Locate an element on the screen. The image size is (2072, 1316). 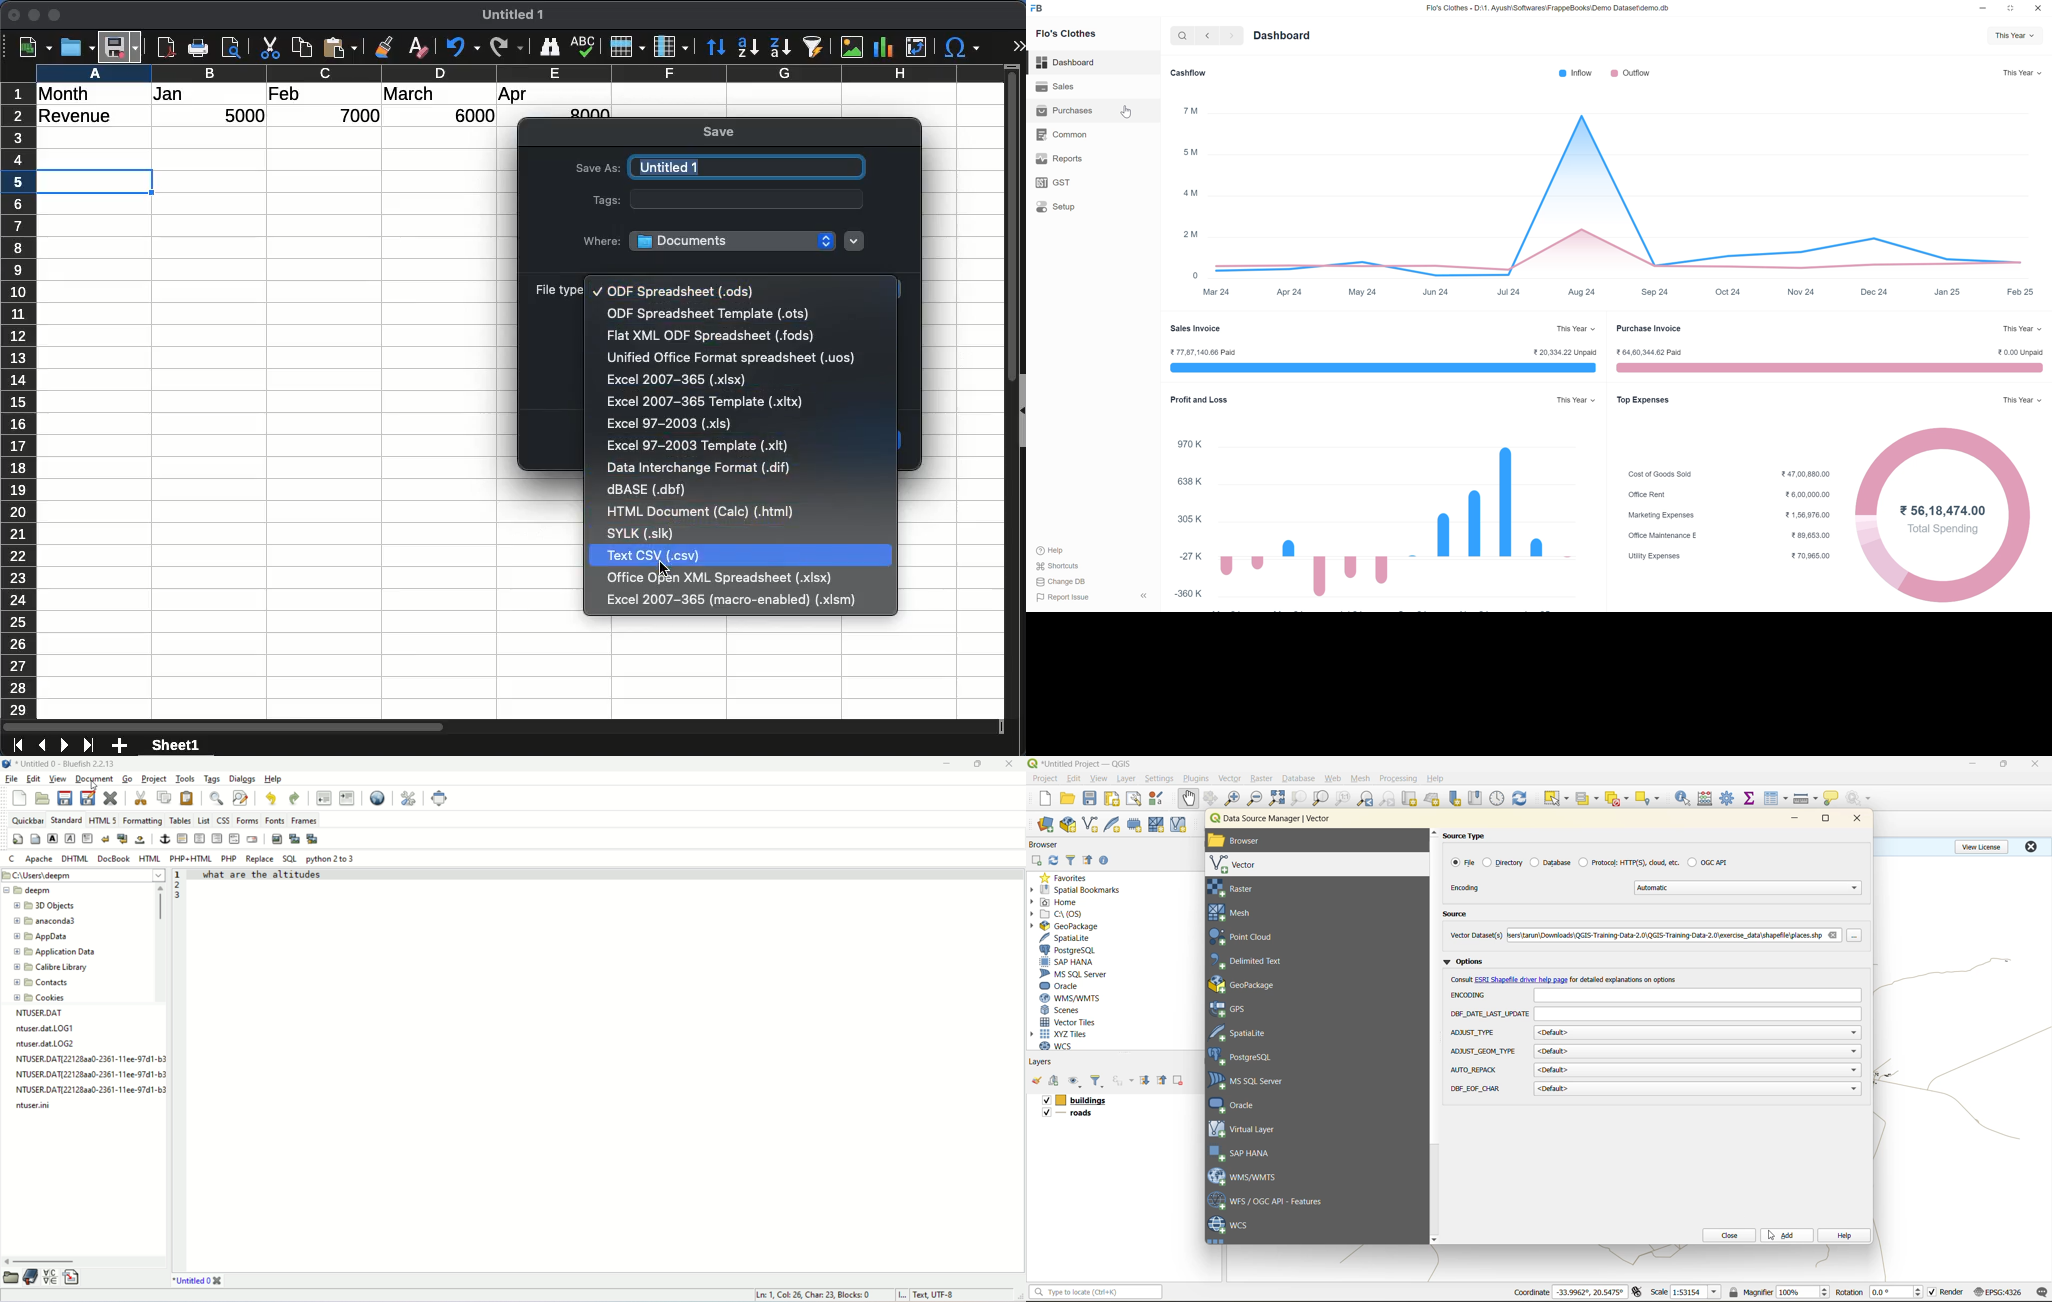
ms sql server is located at coordinates (1253, 1081).